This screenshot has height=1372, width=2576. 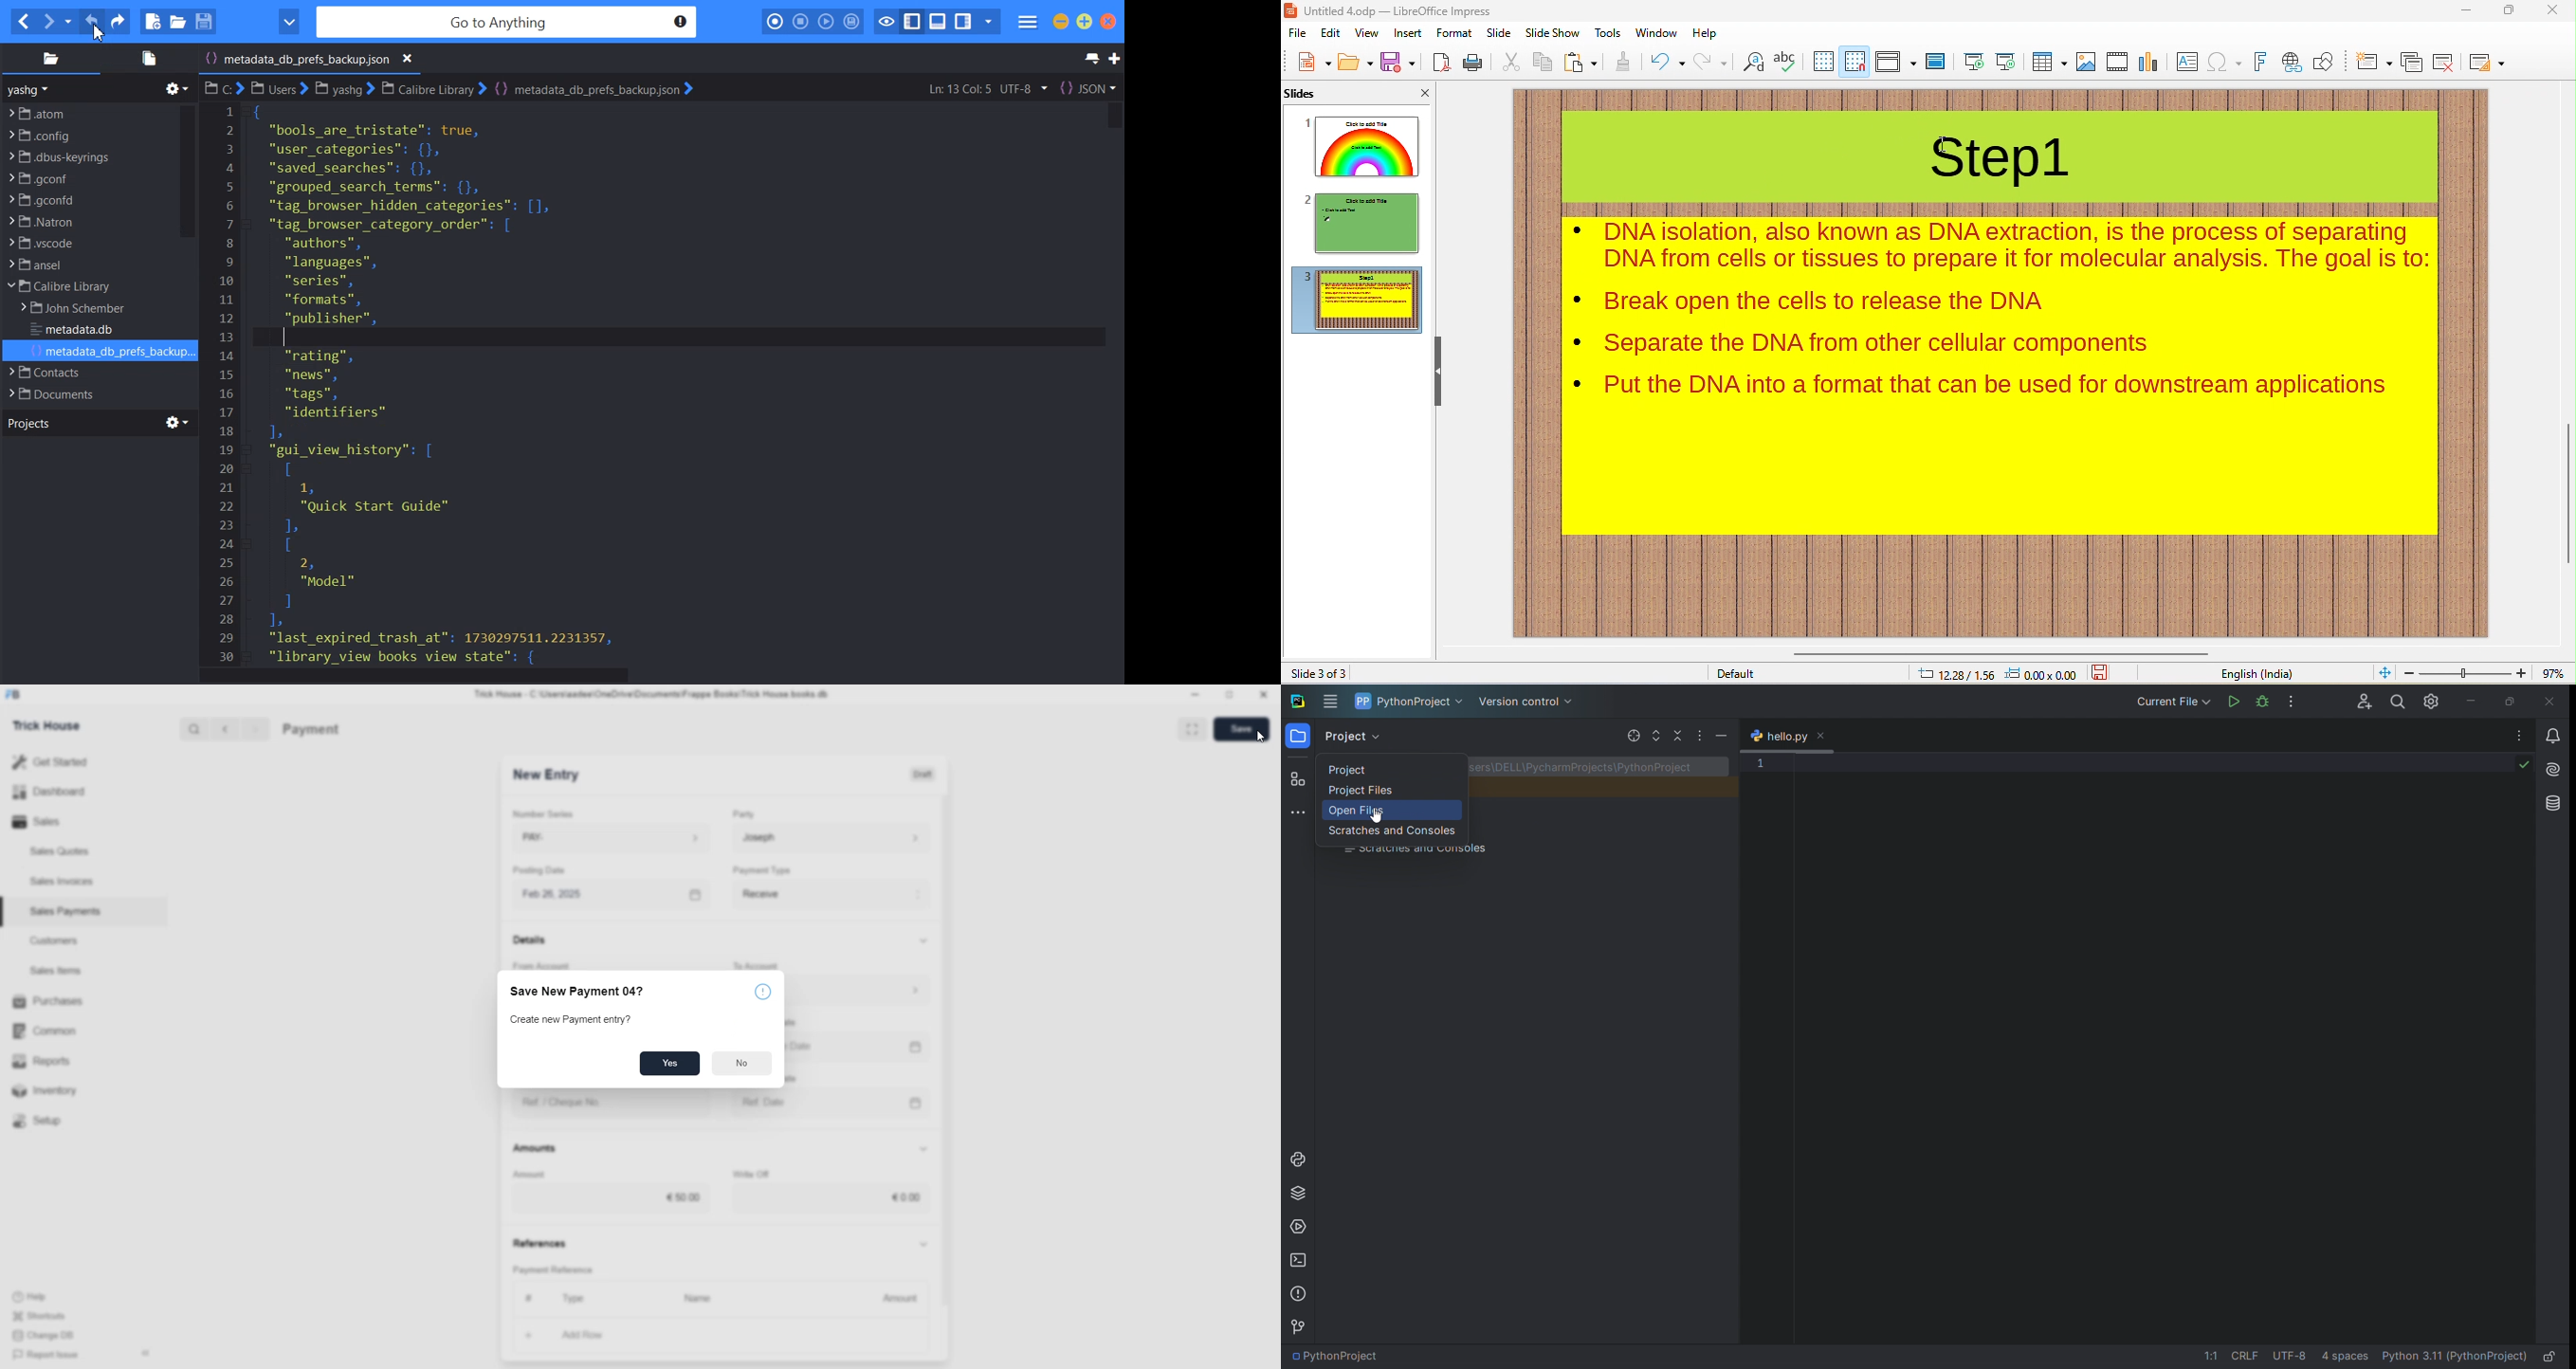 I want to click on Show/Hide, so click(x=924, y=940).